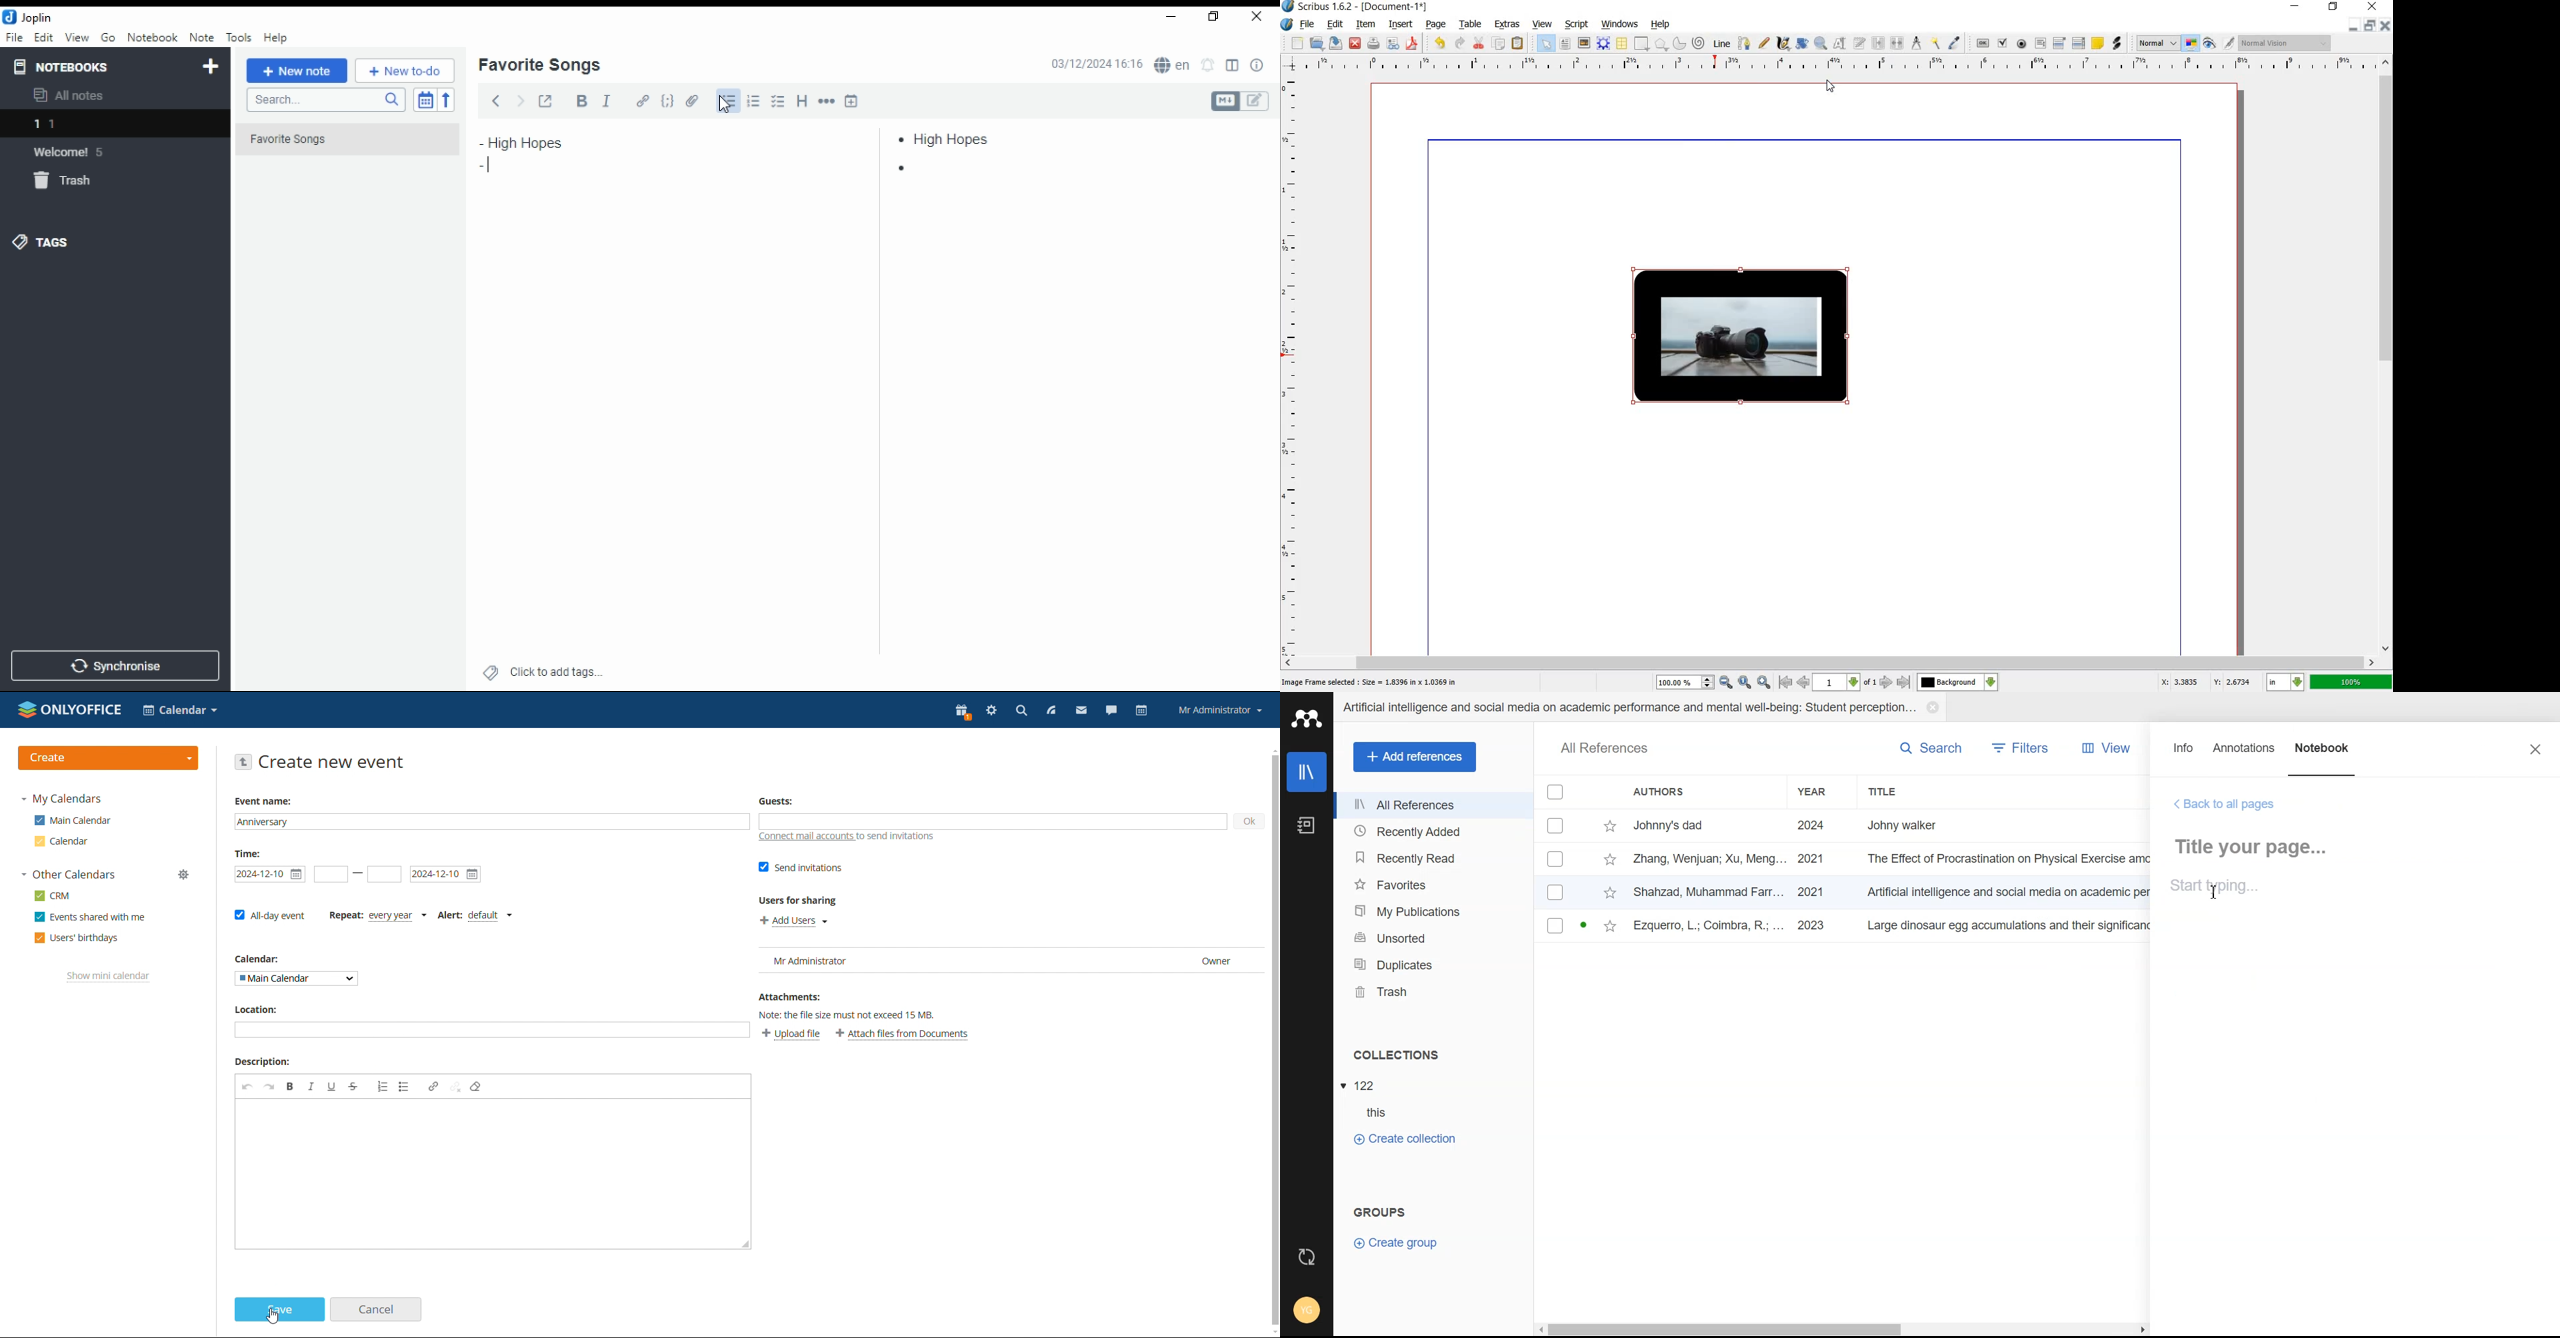  I want to click on arc, so click(1678, 44).